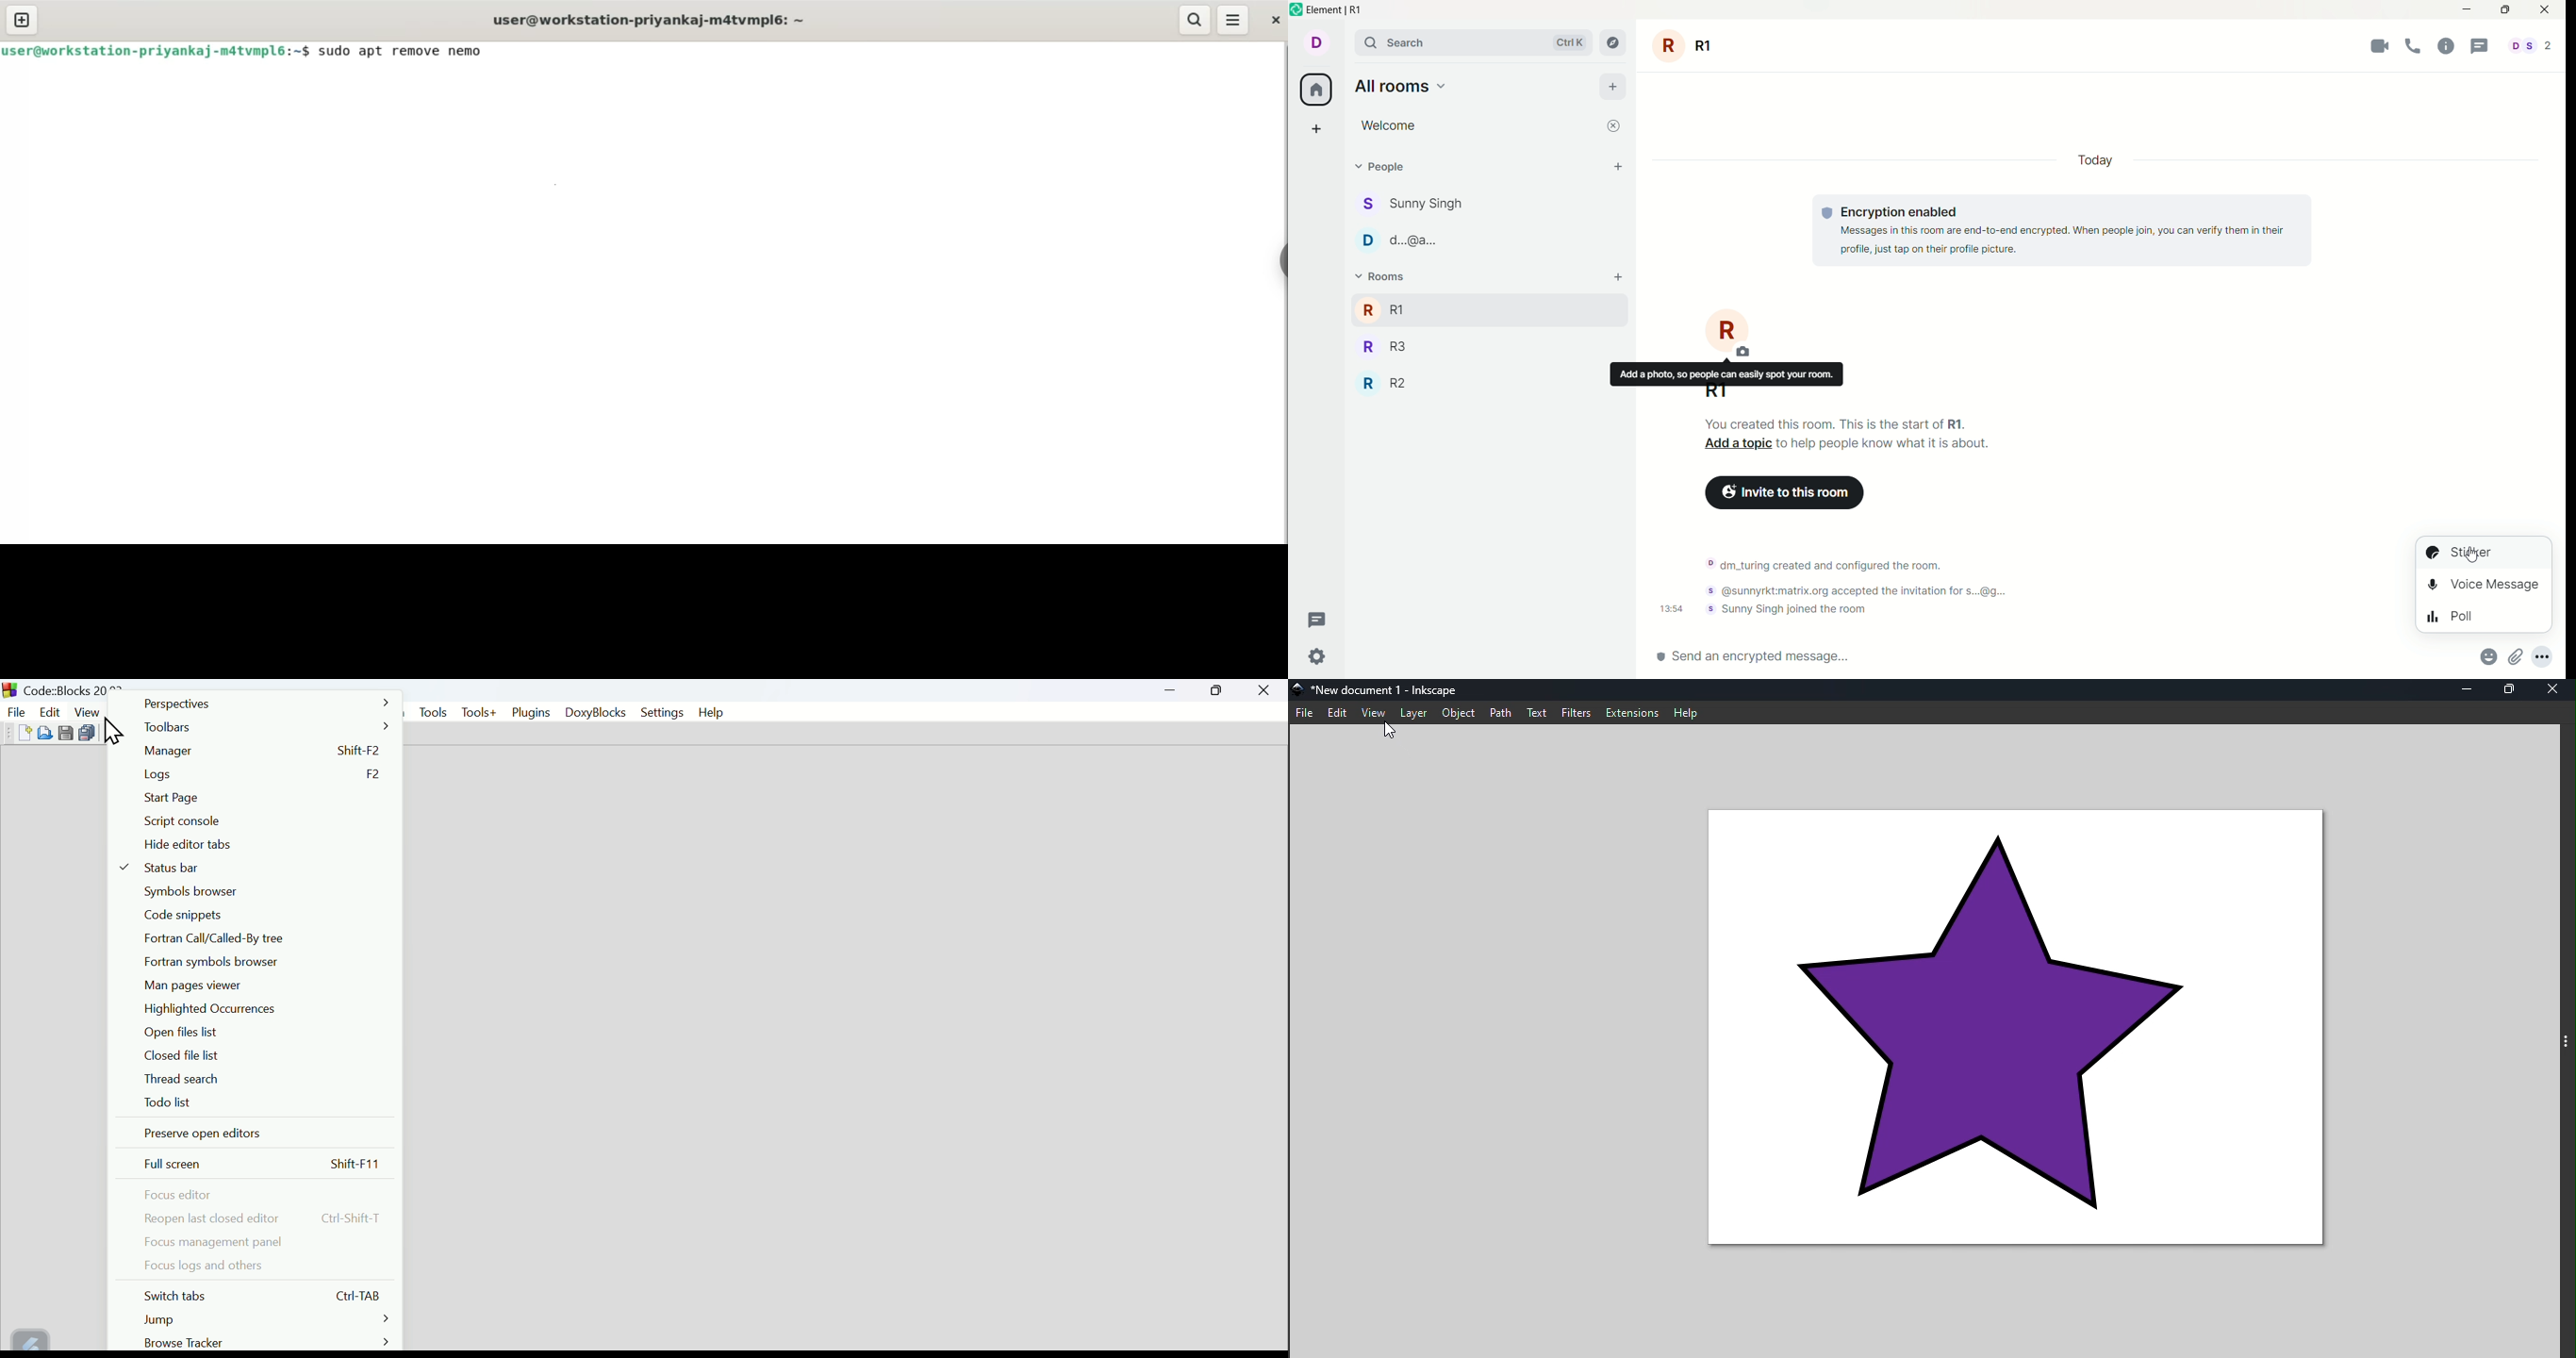 This screenshot has height=1372, width=2576. What do you see at coordinates (649, 19) in the screenshot?
I see `user@workstation-priyankaj-m4tvmpl6:-` at bounding box center [649, 19].